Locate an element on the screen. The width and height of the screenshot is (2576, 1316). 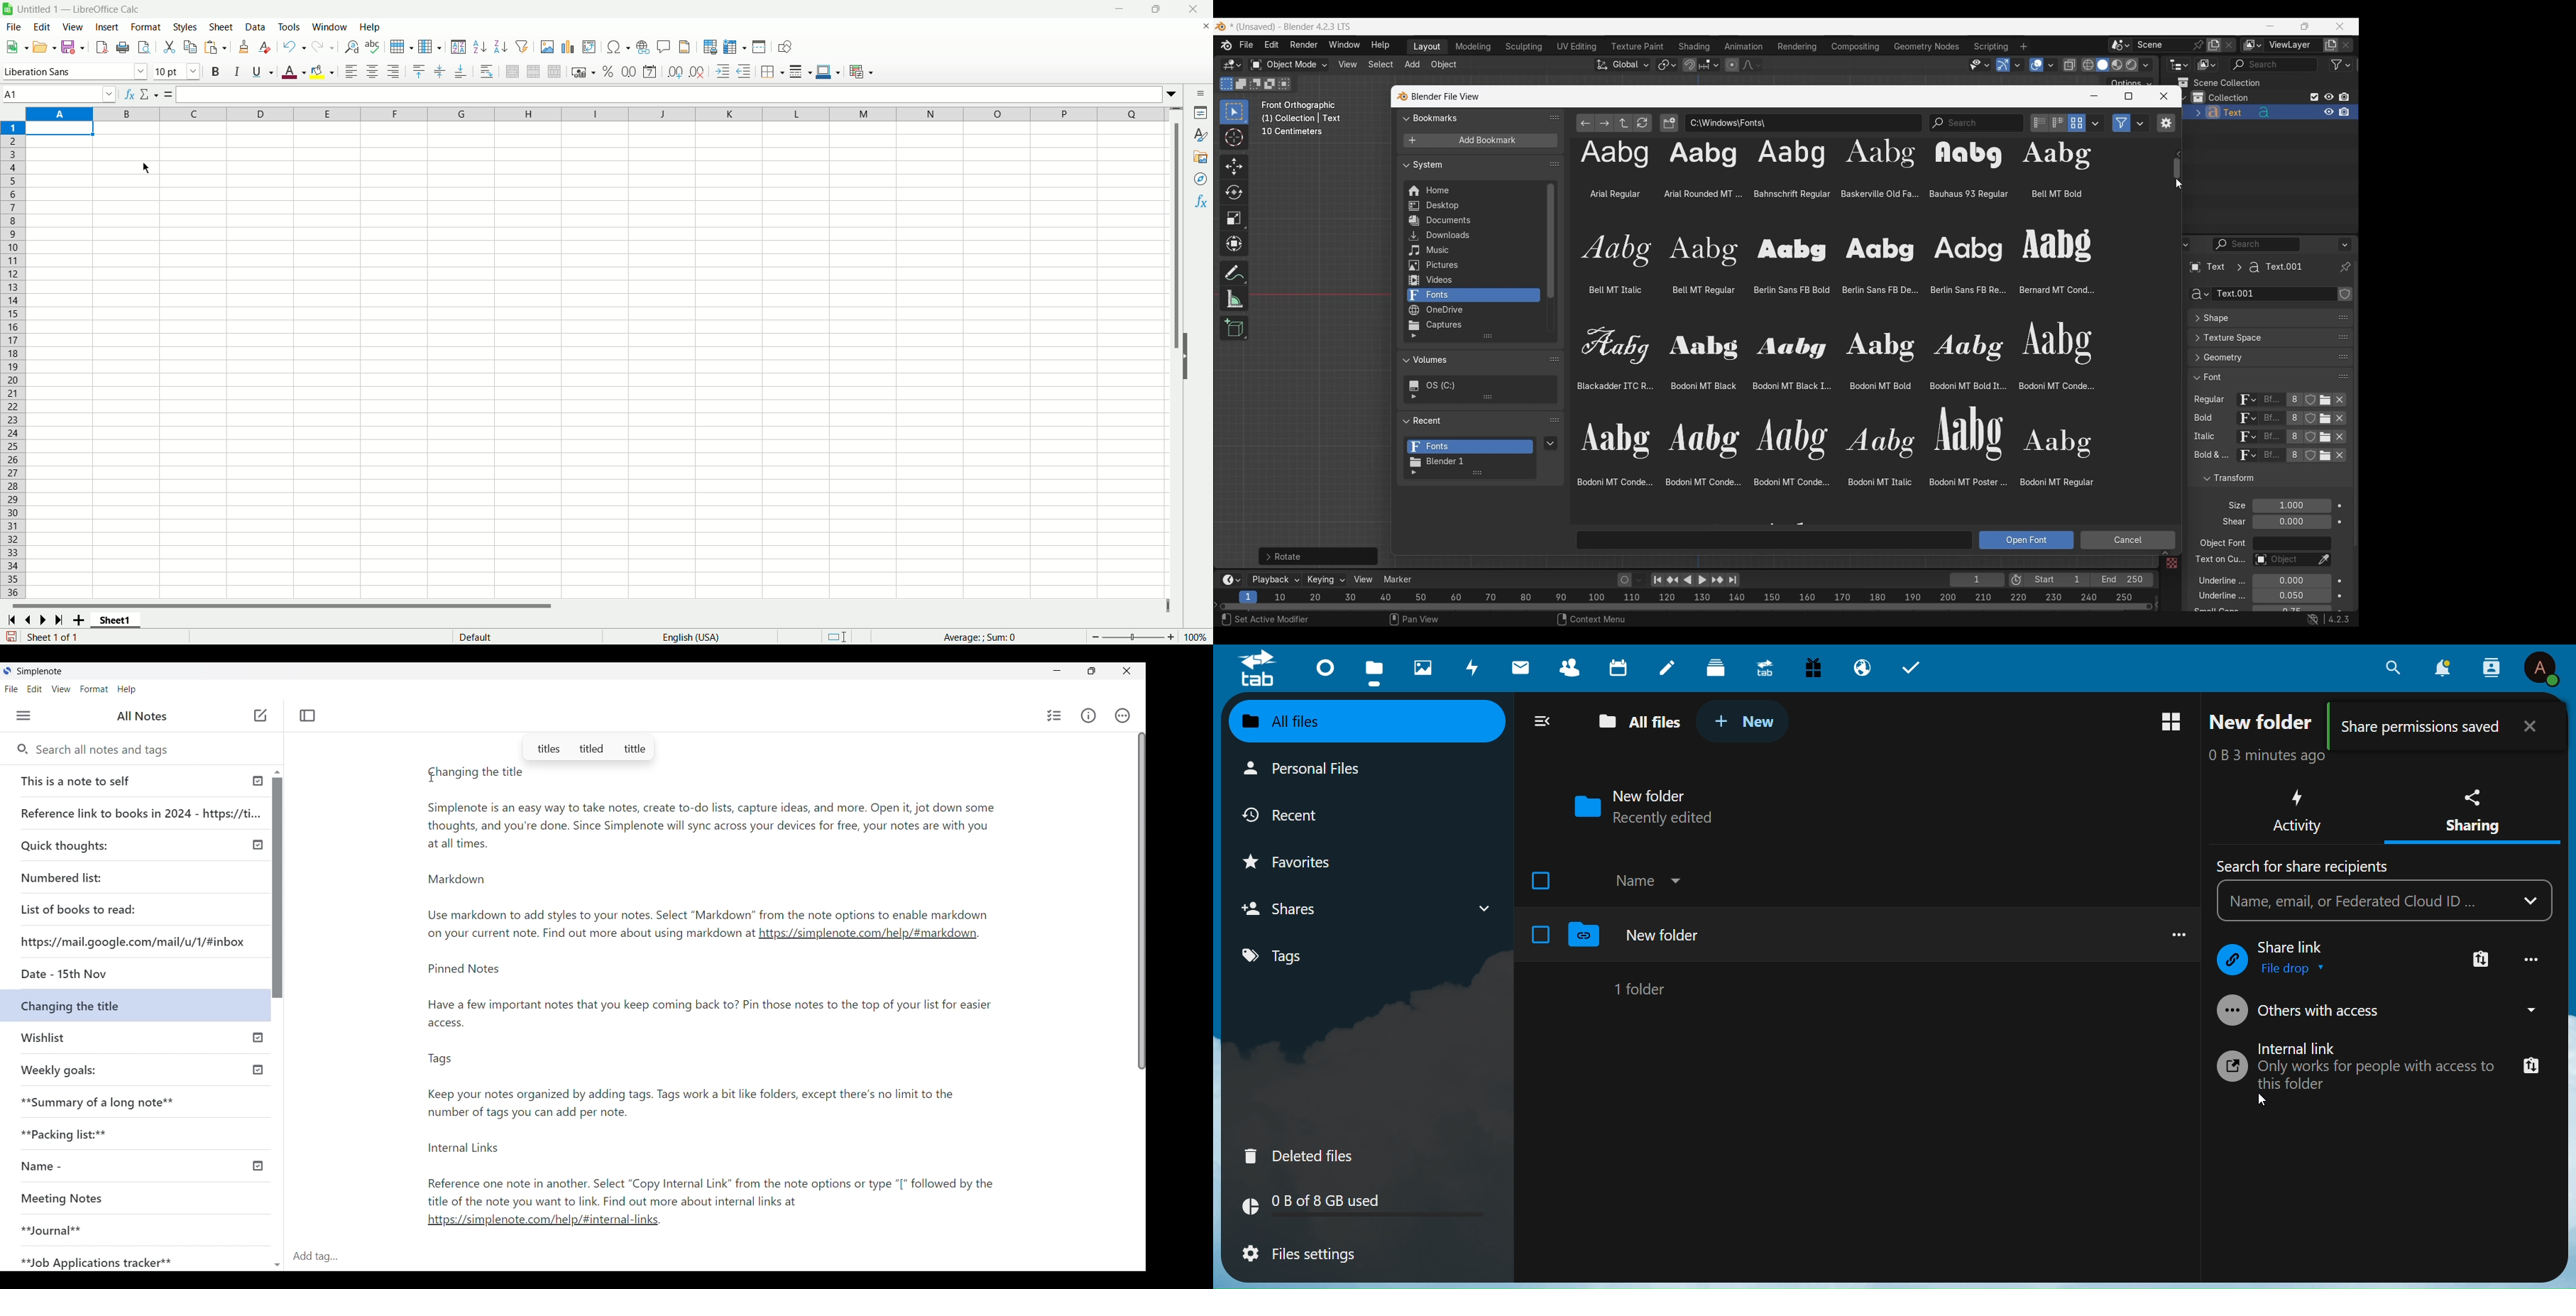
align left is located at coordinates (353, 73).